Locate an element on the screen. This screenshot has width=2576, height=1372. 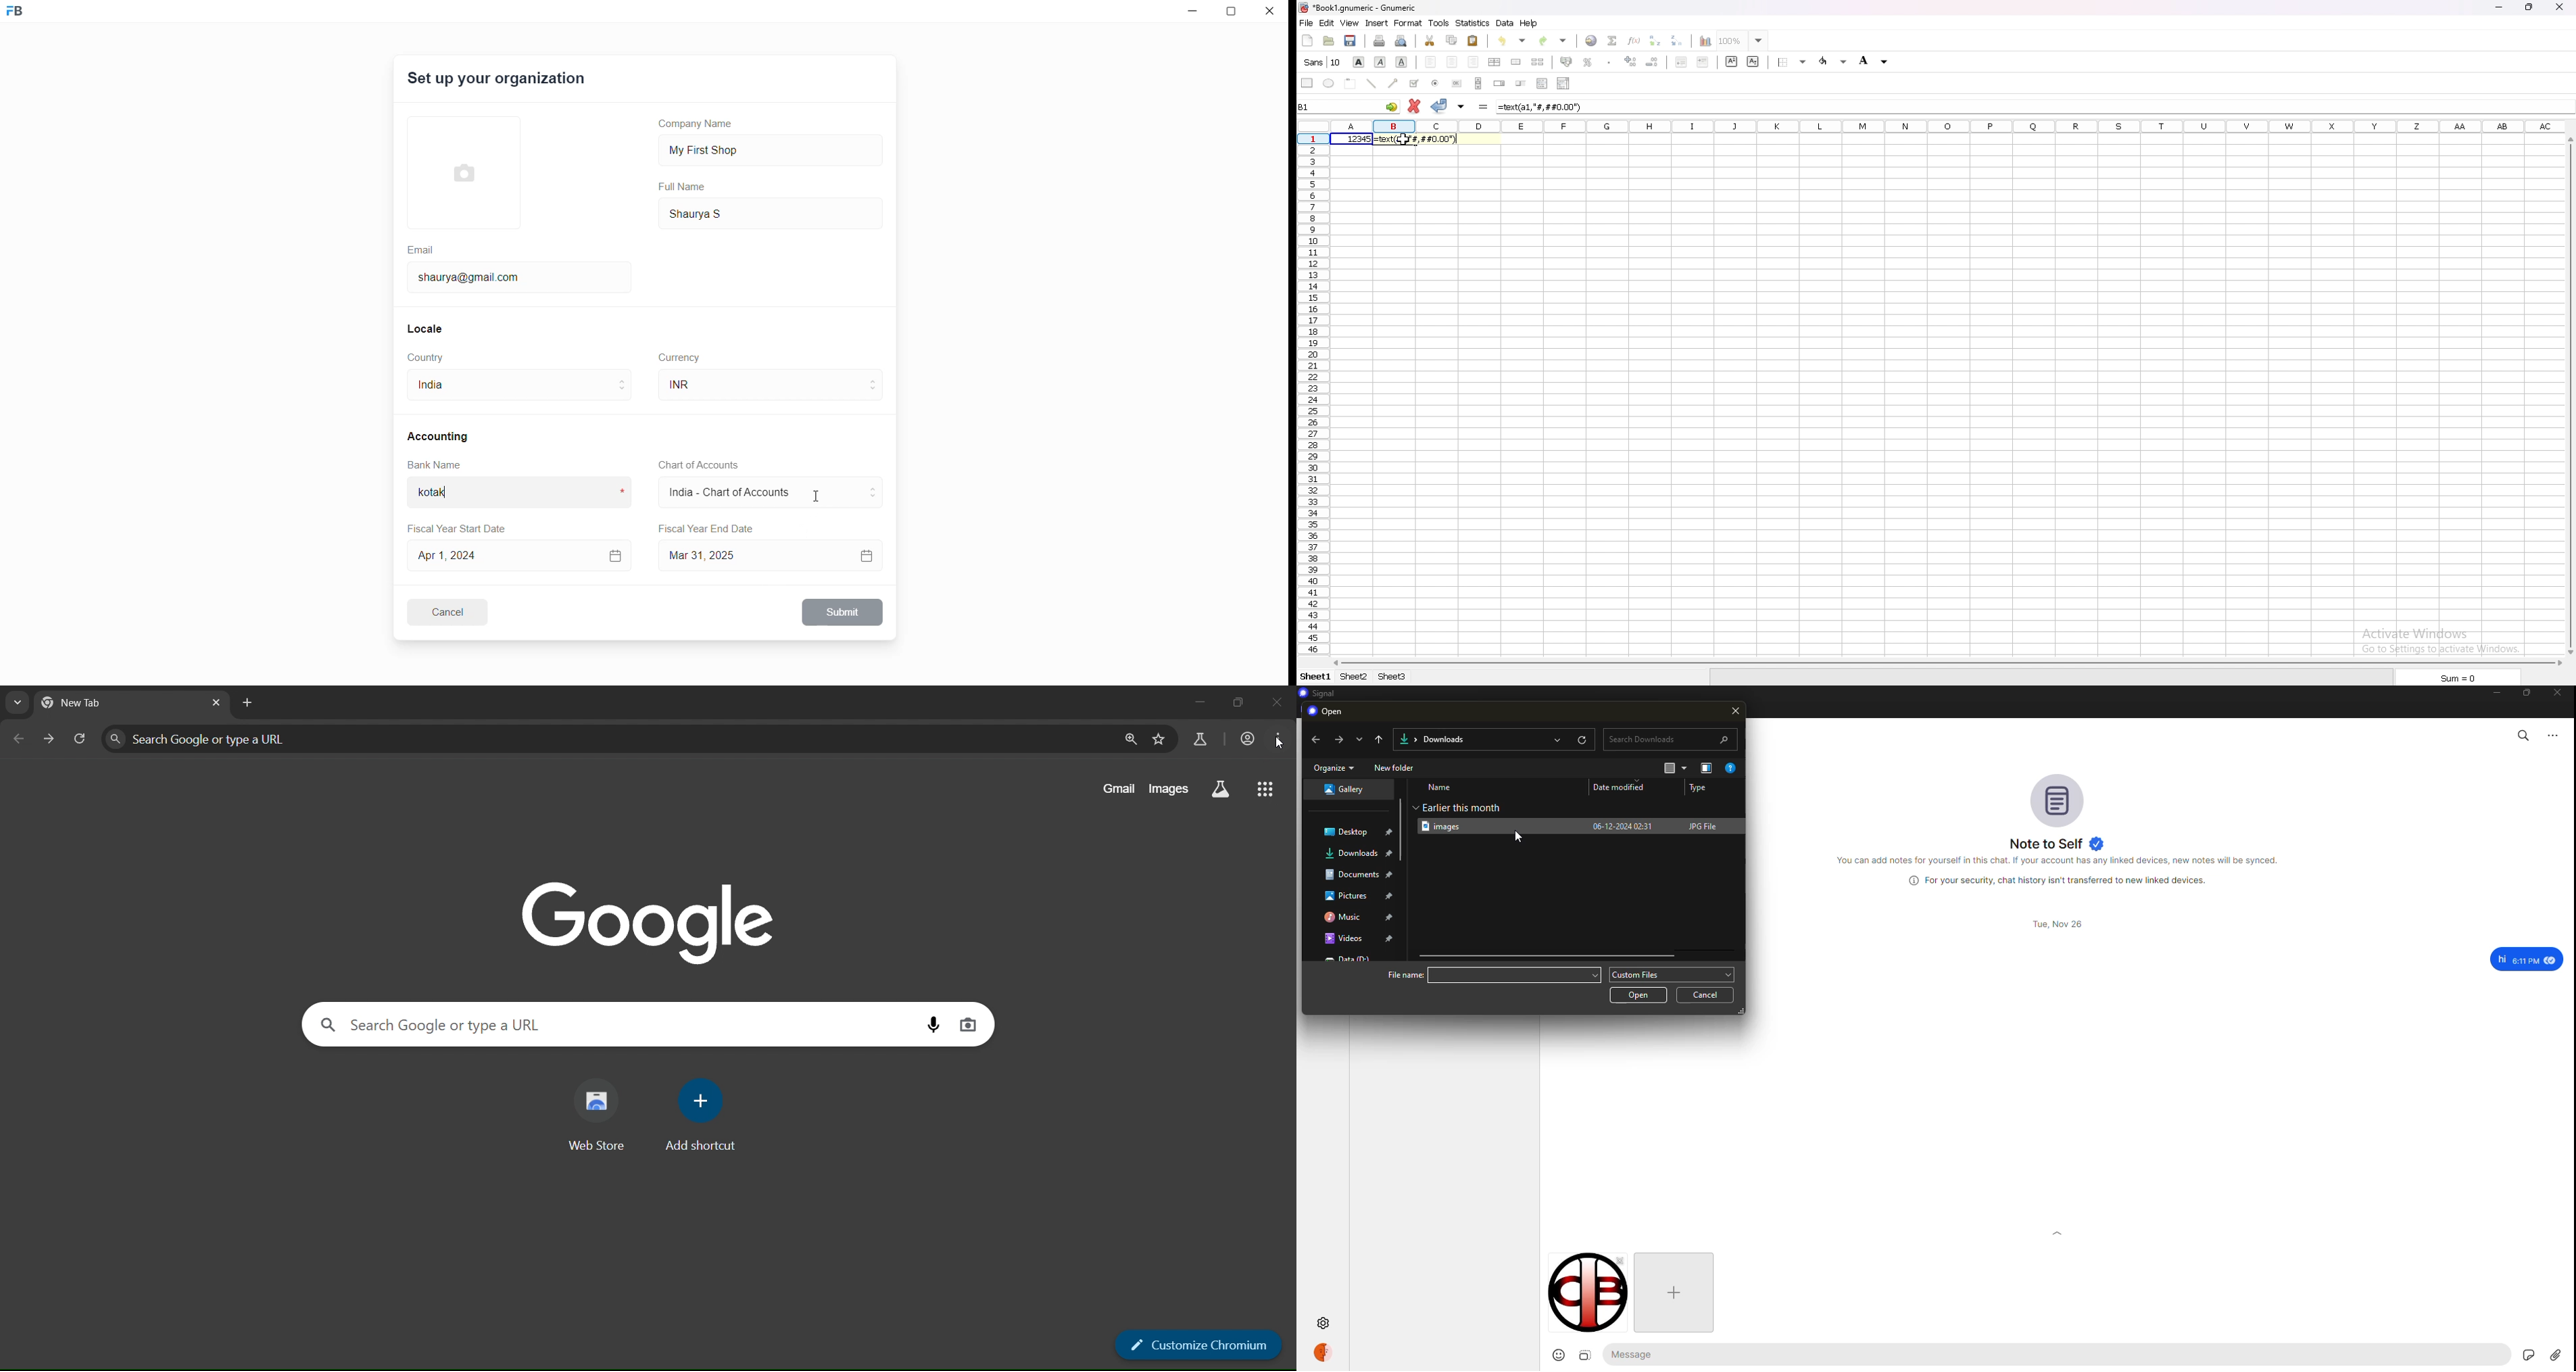
Apr 1, 2024 is located at coordinates (518, 554).